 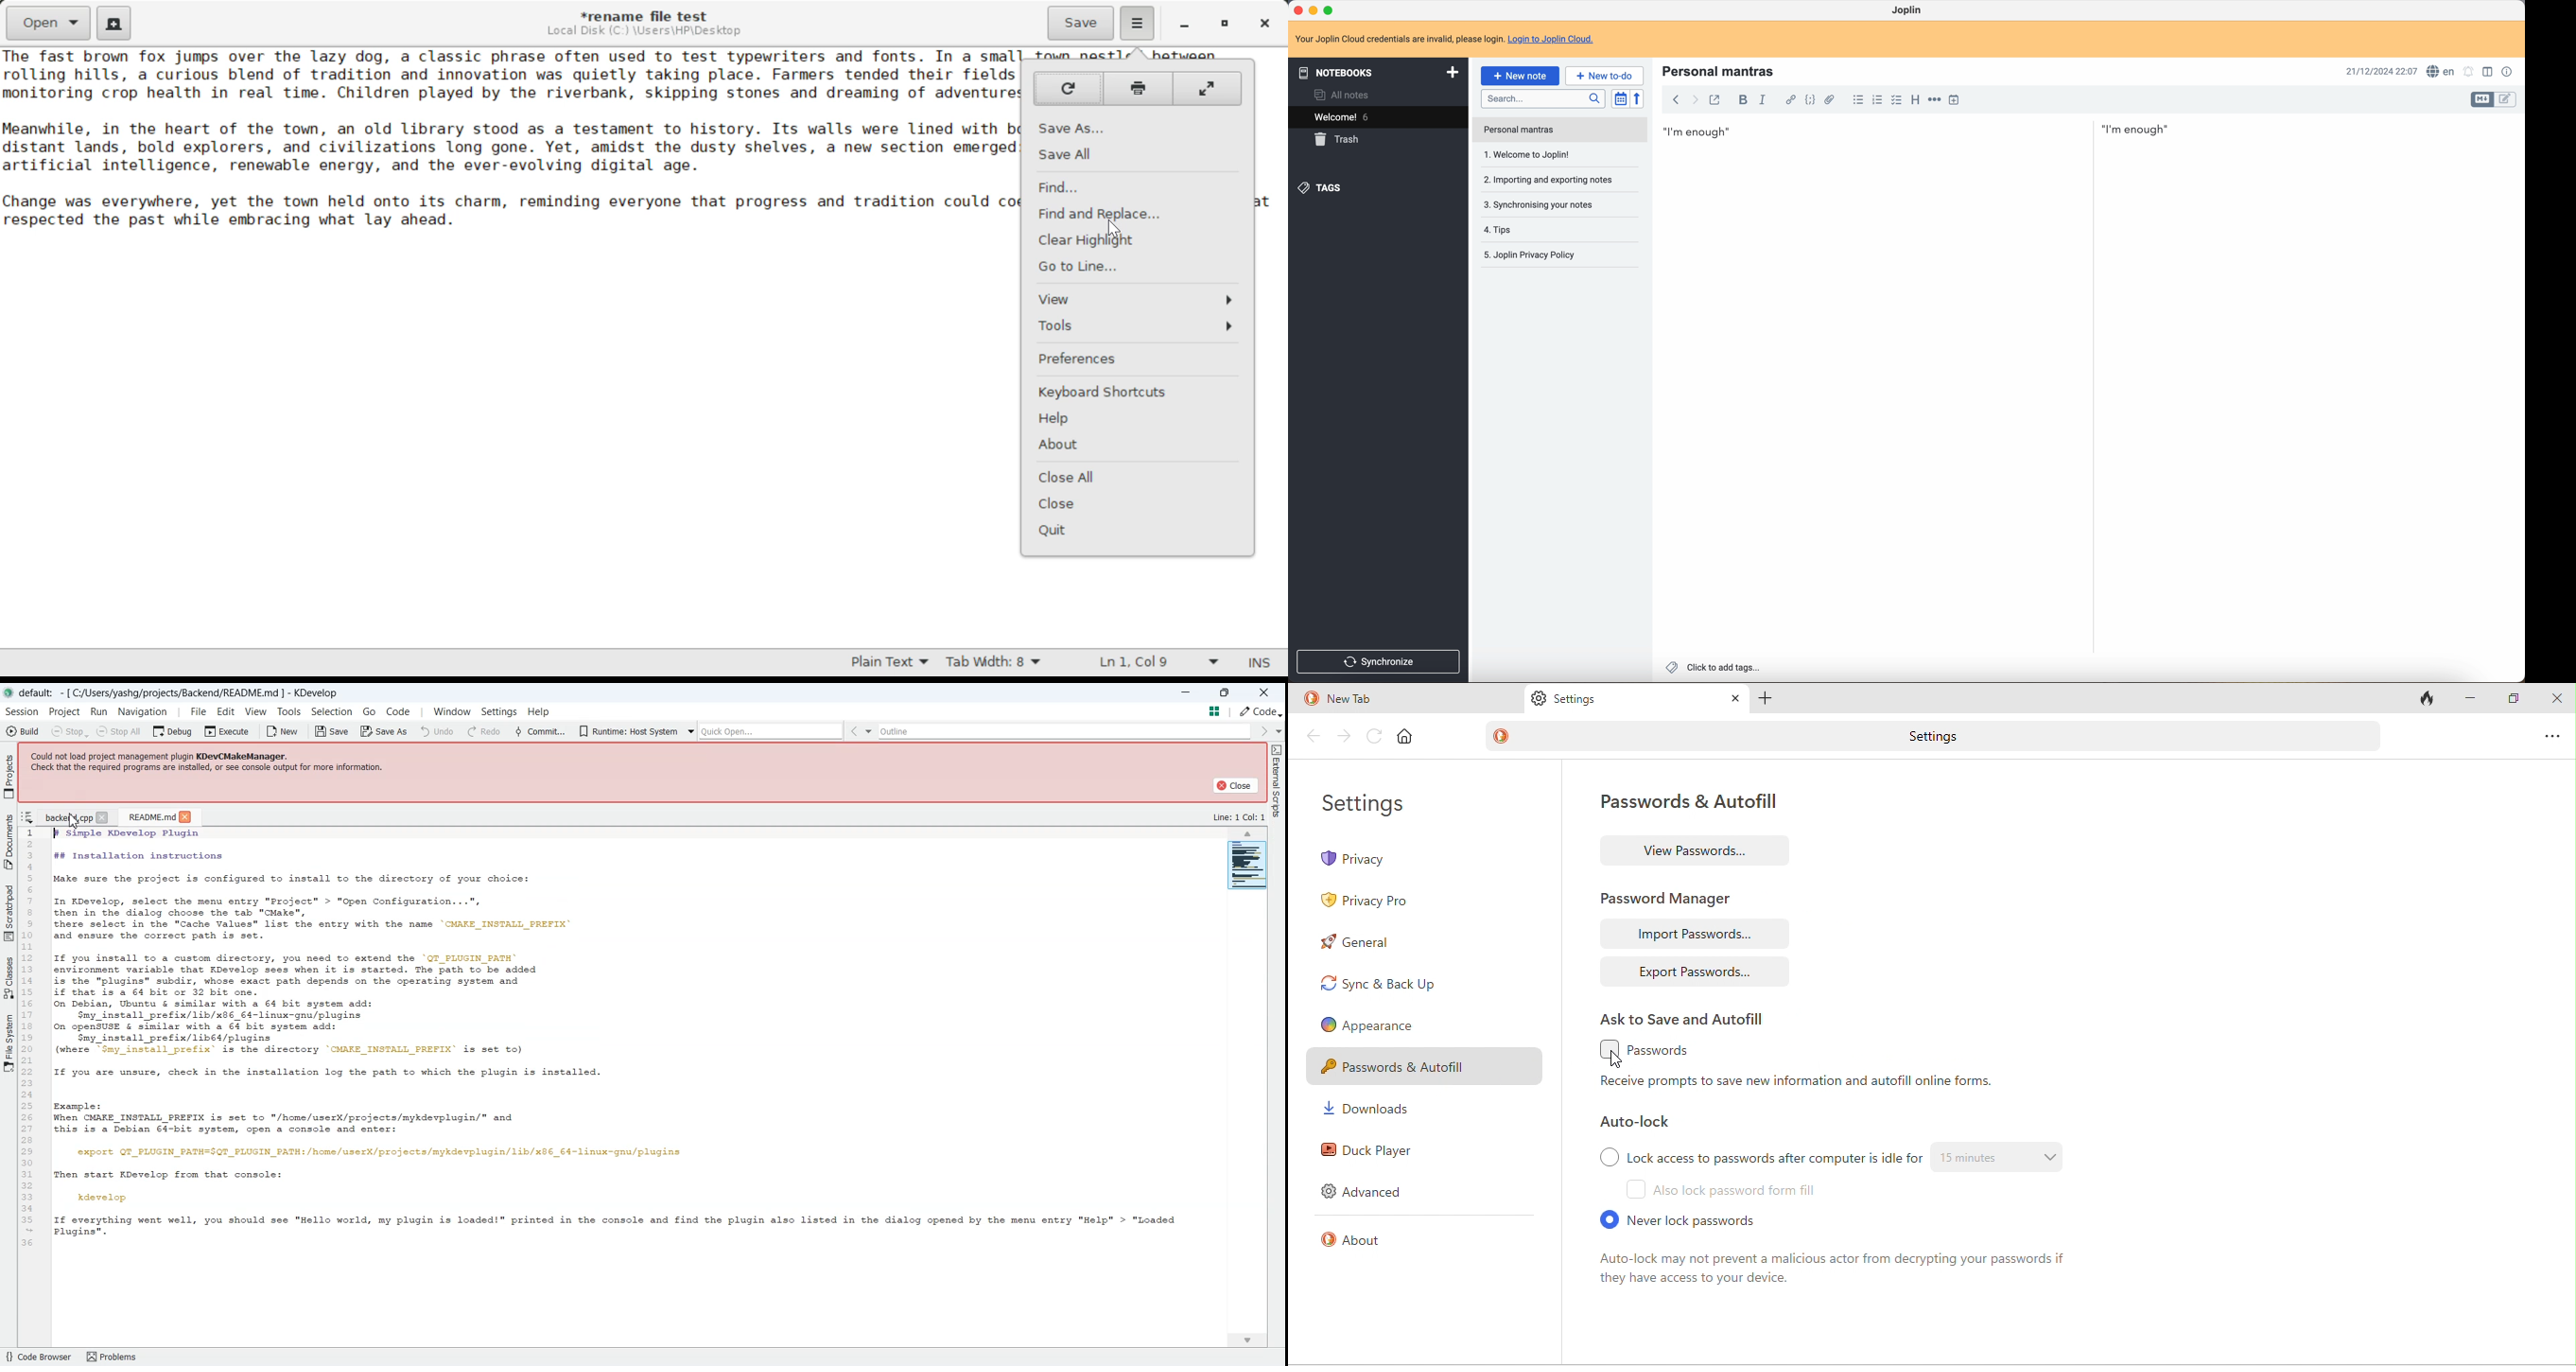 I want to click on italic, so click(x=1765, y=101).